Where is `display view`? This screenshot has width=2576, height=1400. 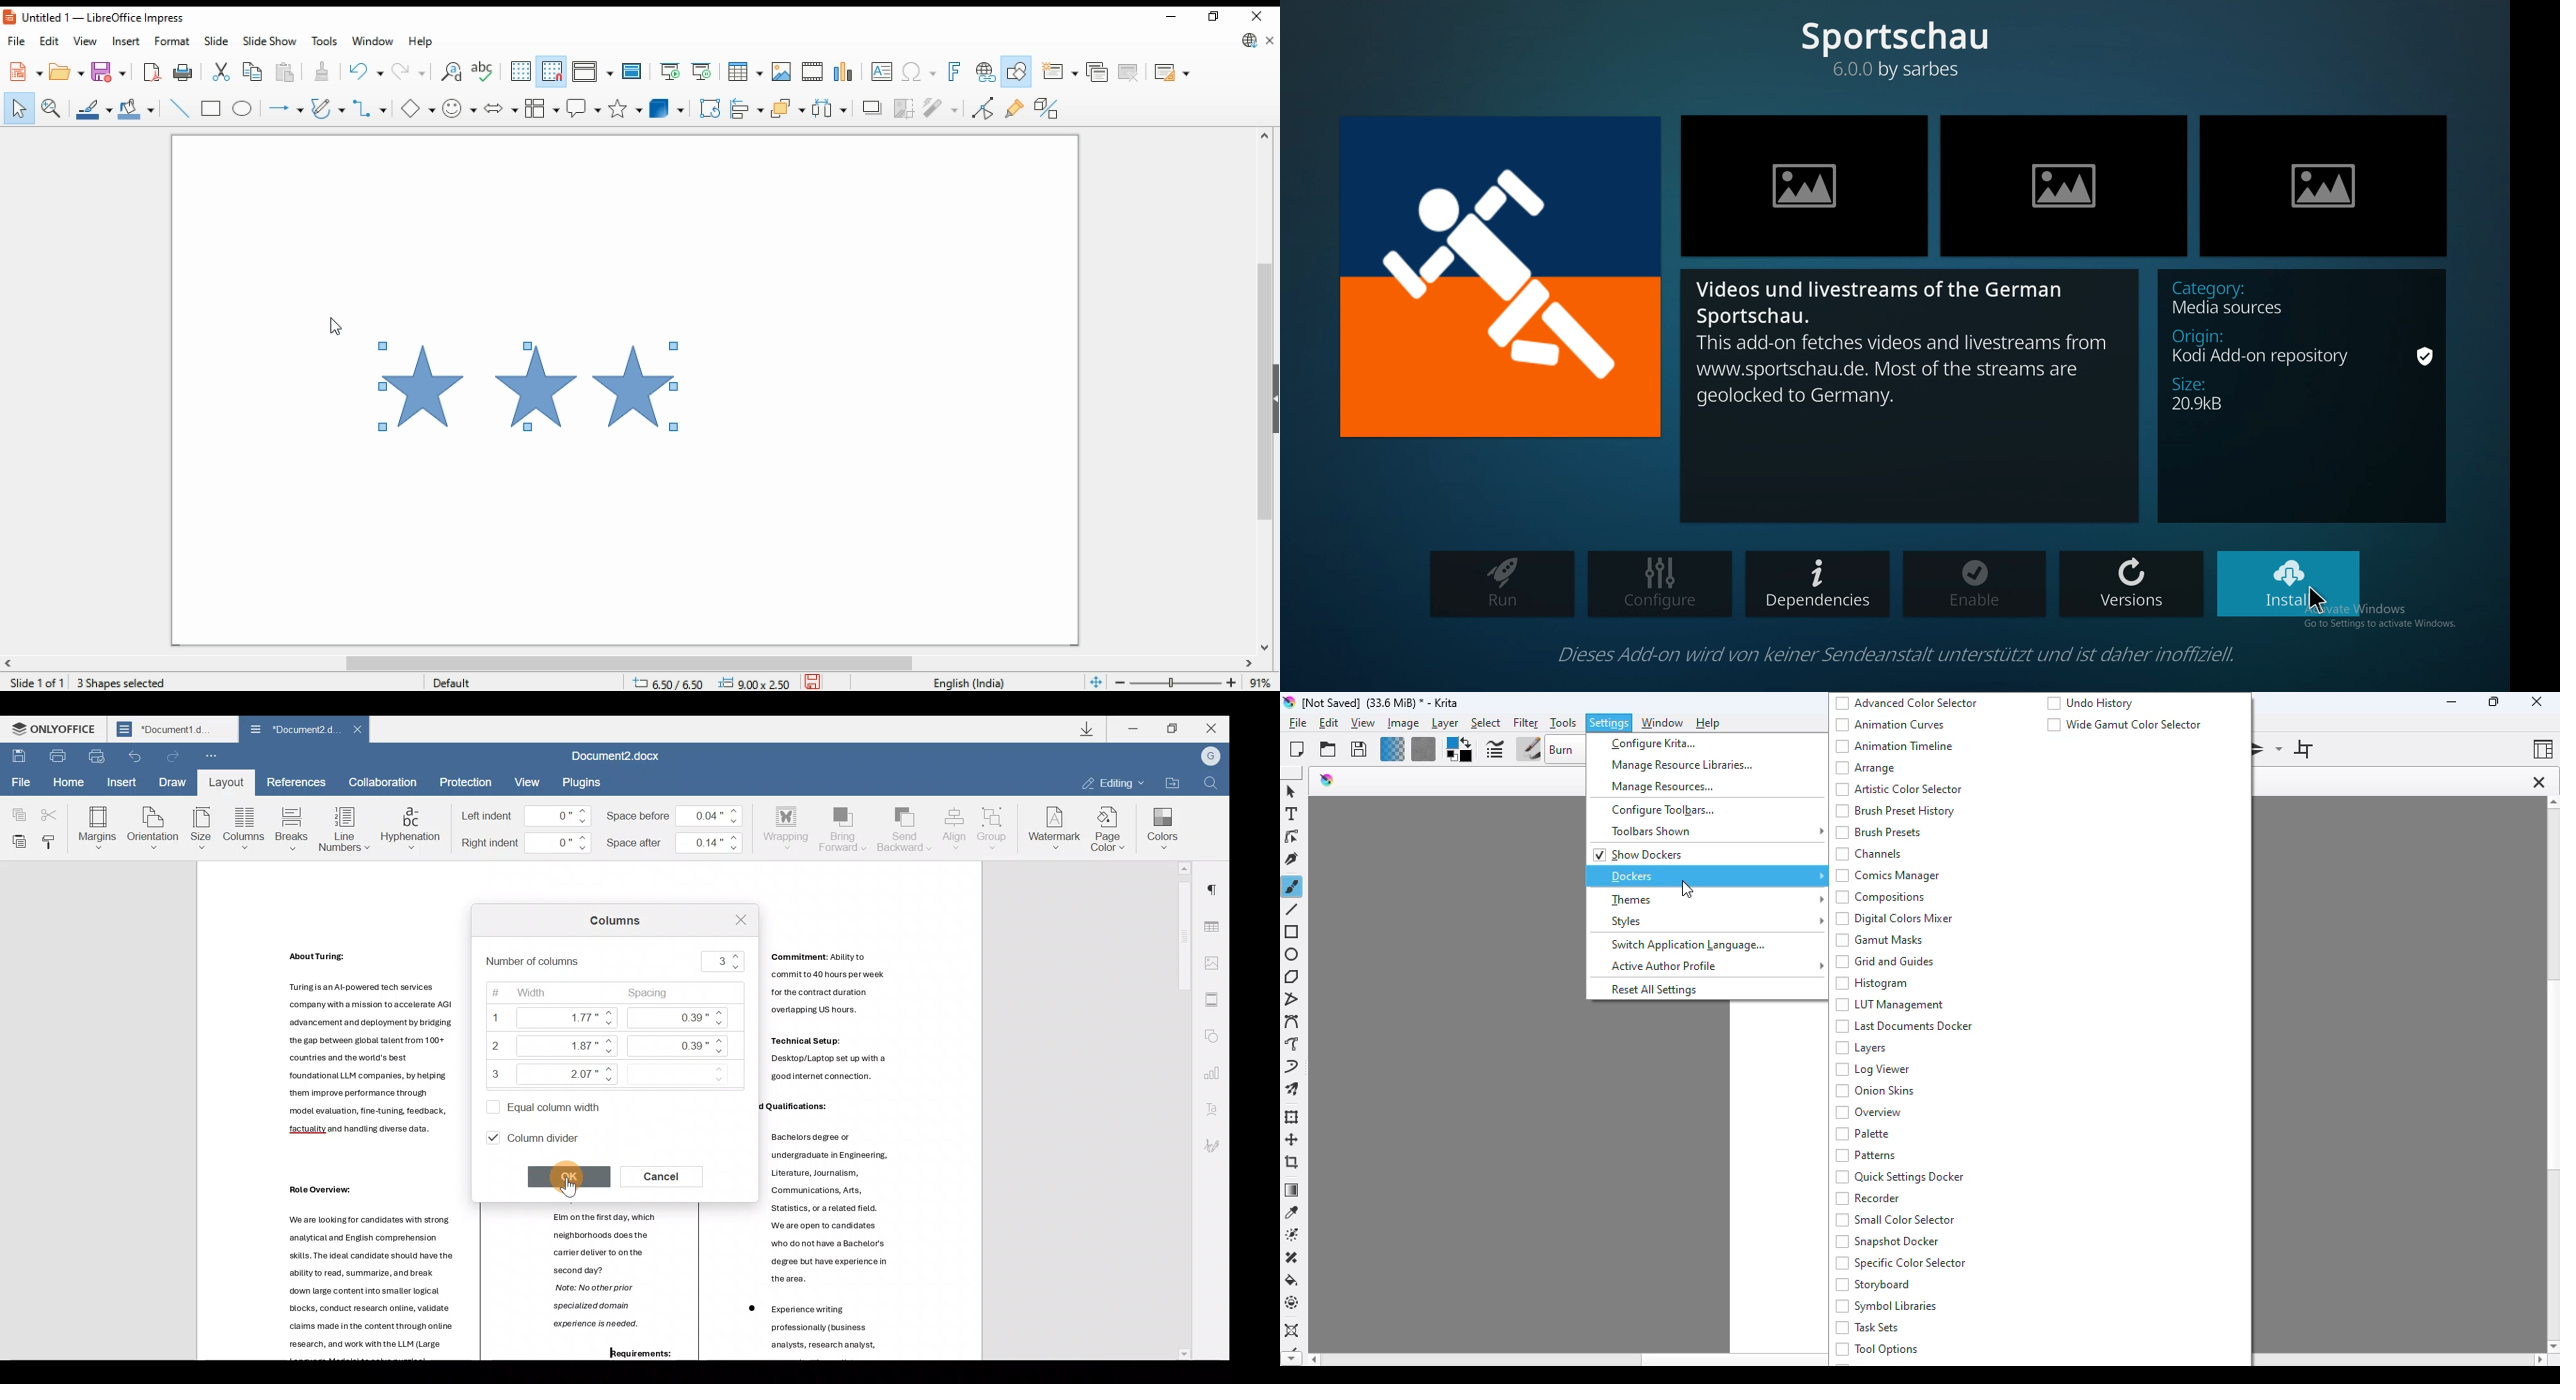
display view is located at coordinates (594, 72).